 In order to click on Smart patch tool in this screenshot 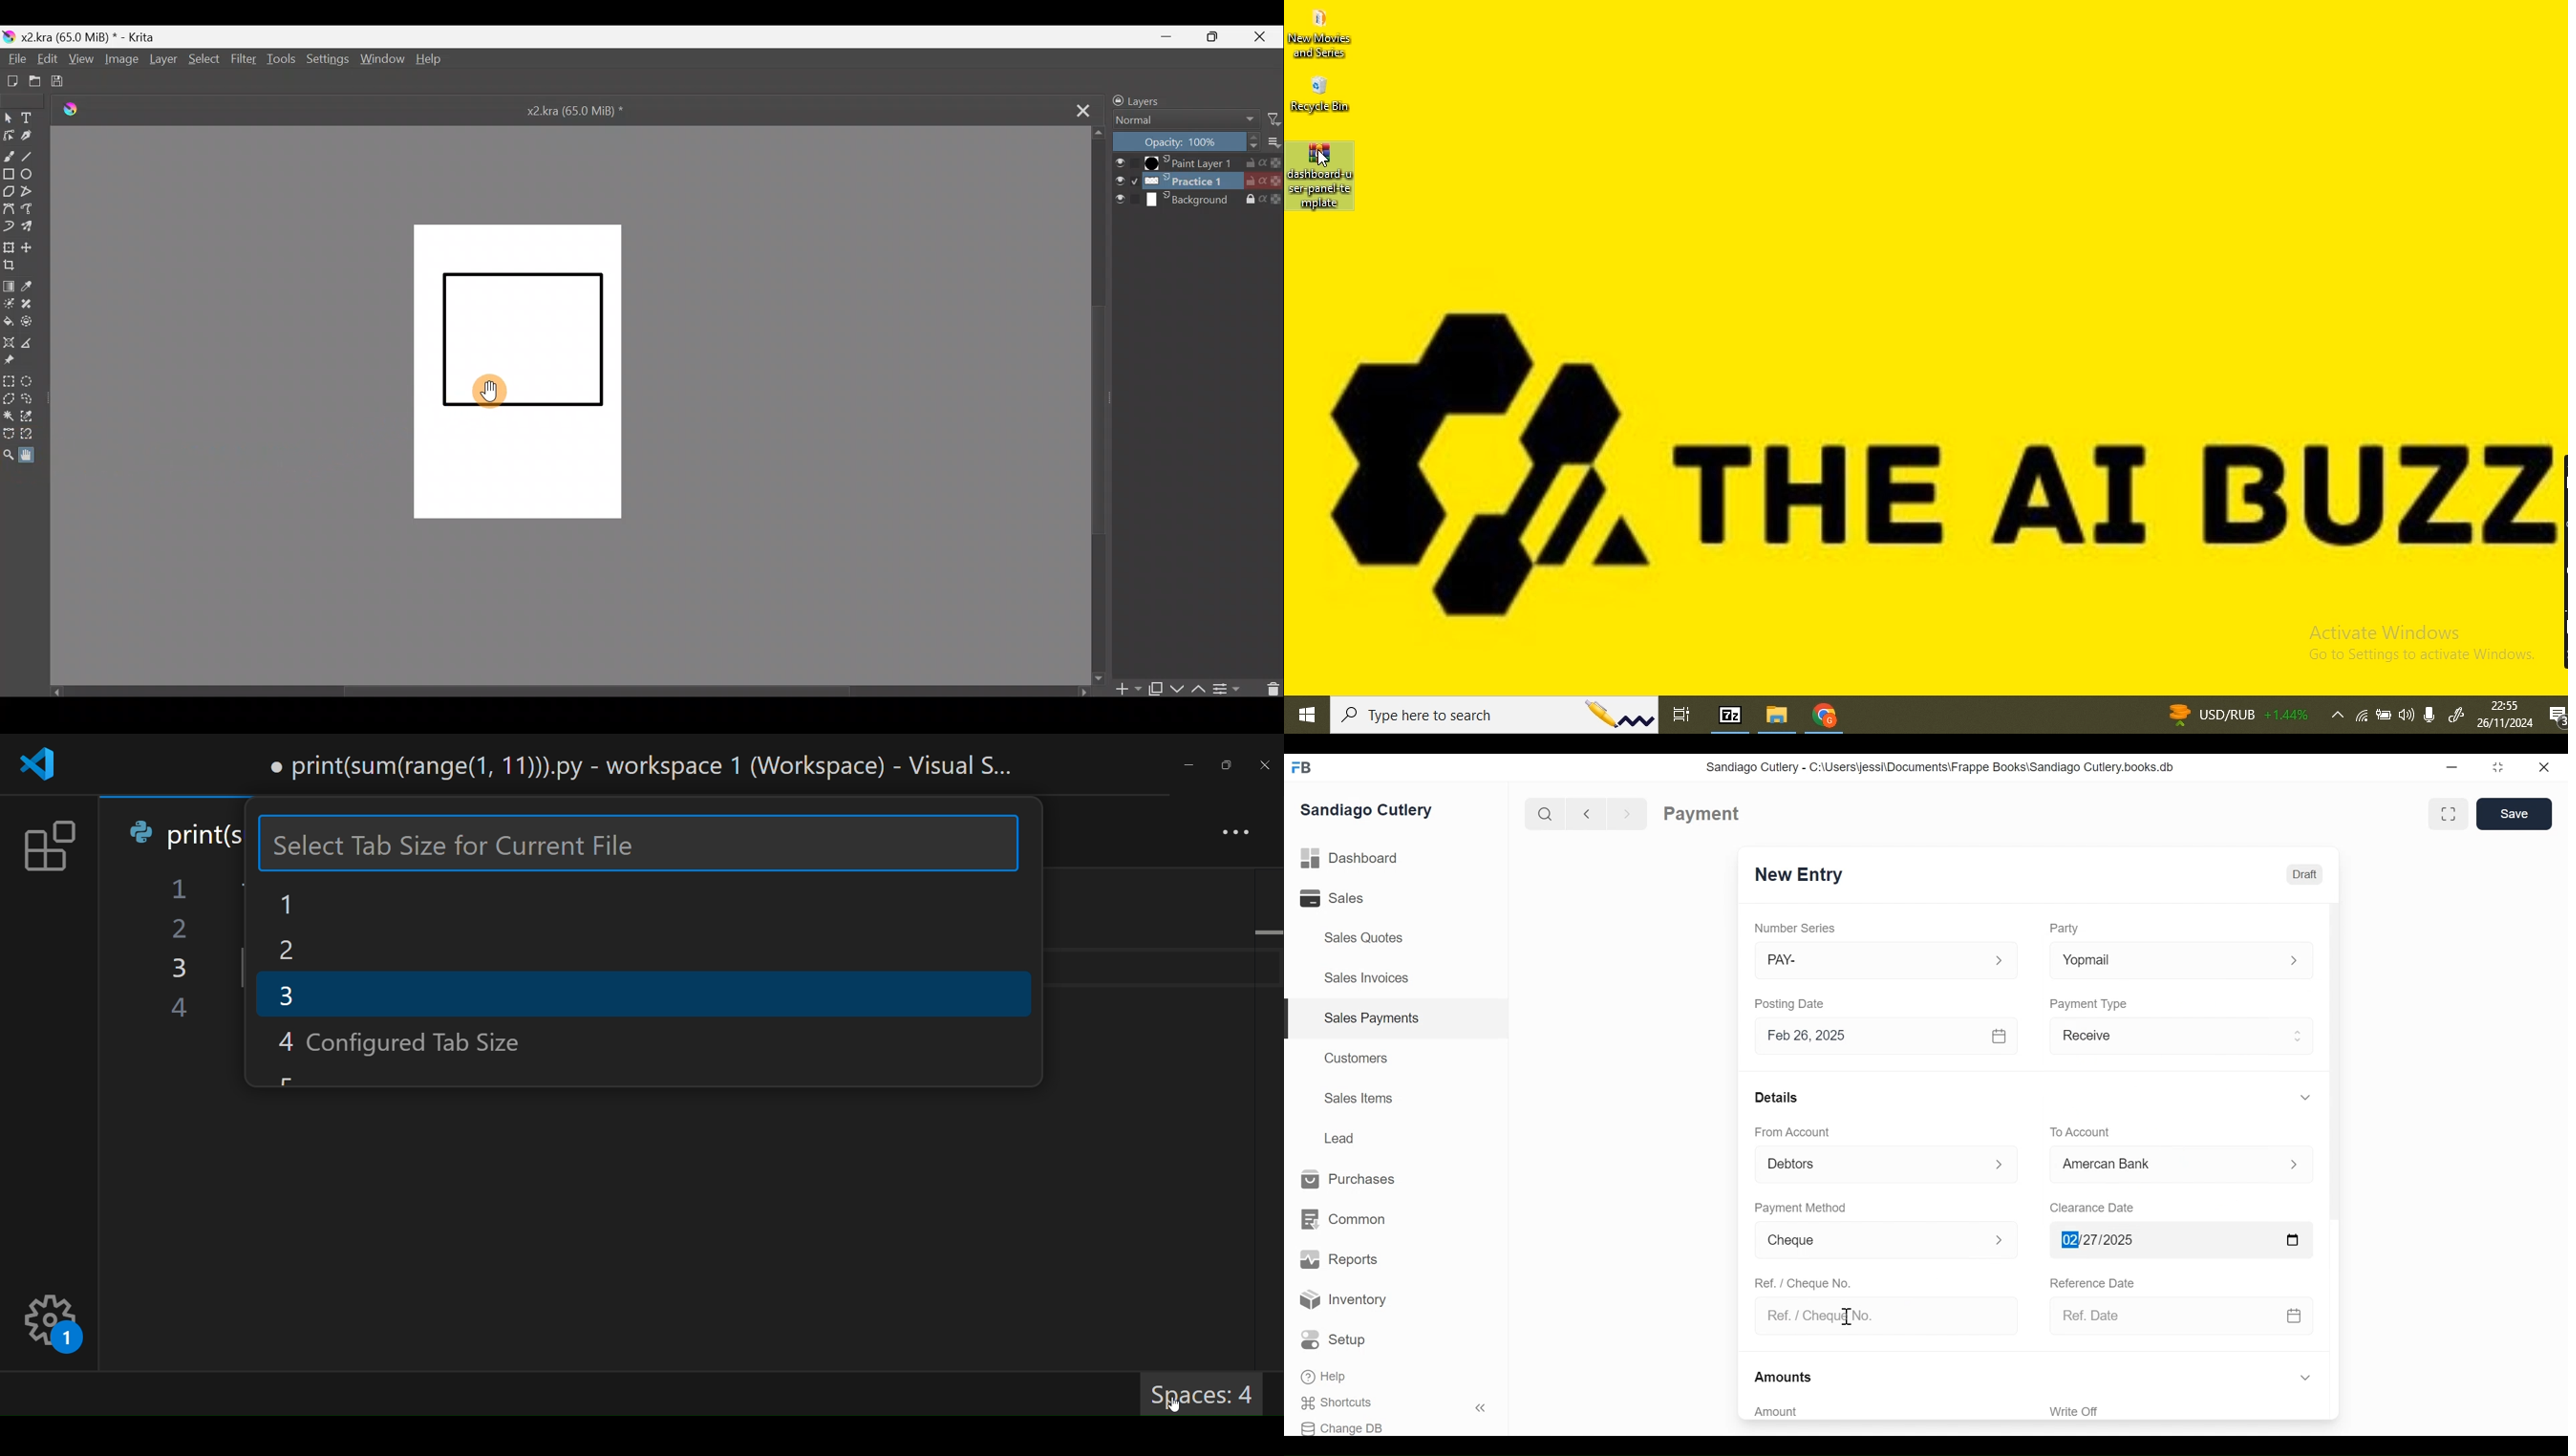, I will do `click(31, 302)`.